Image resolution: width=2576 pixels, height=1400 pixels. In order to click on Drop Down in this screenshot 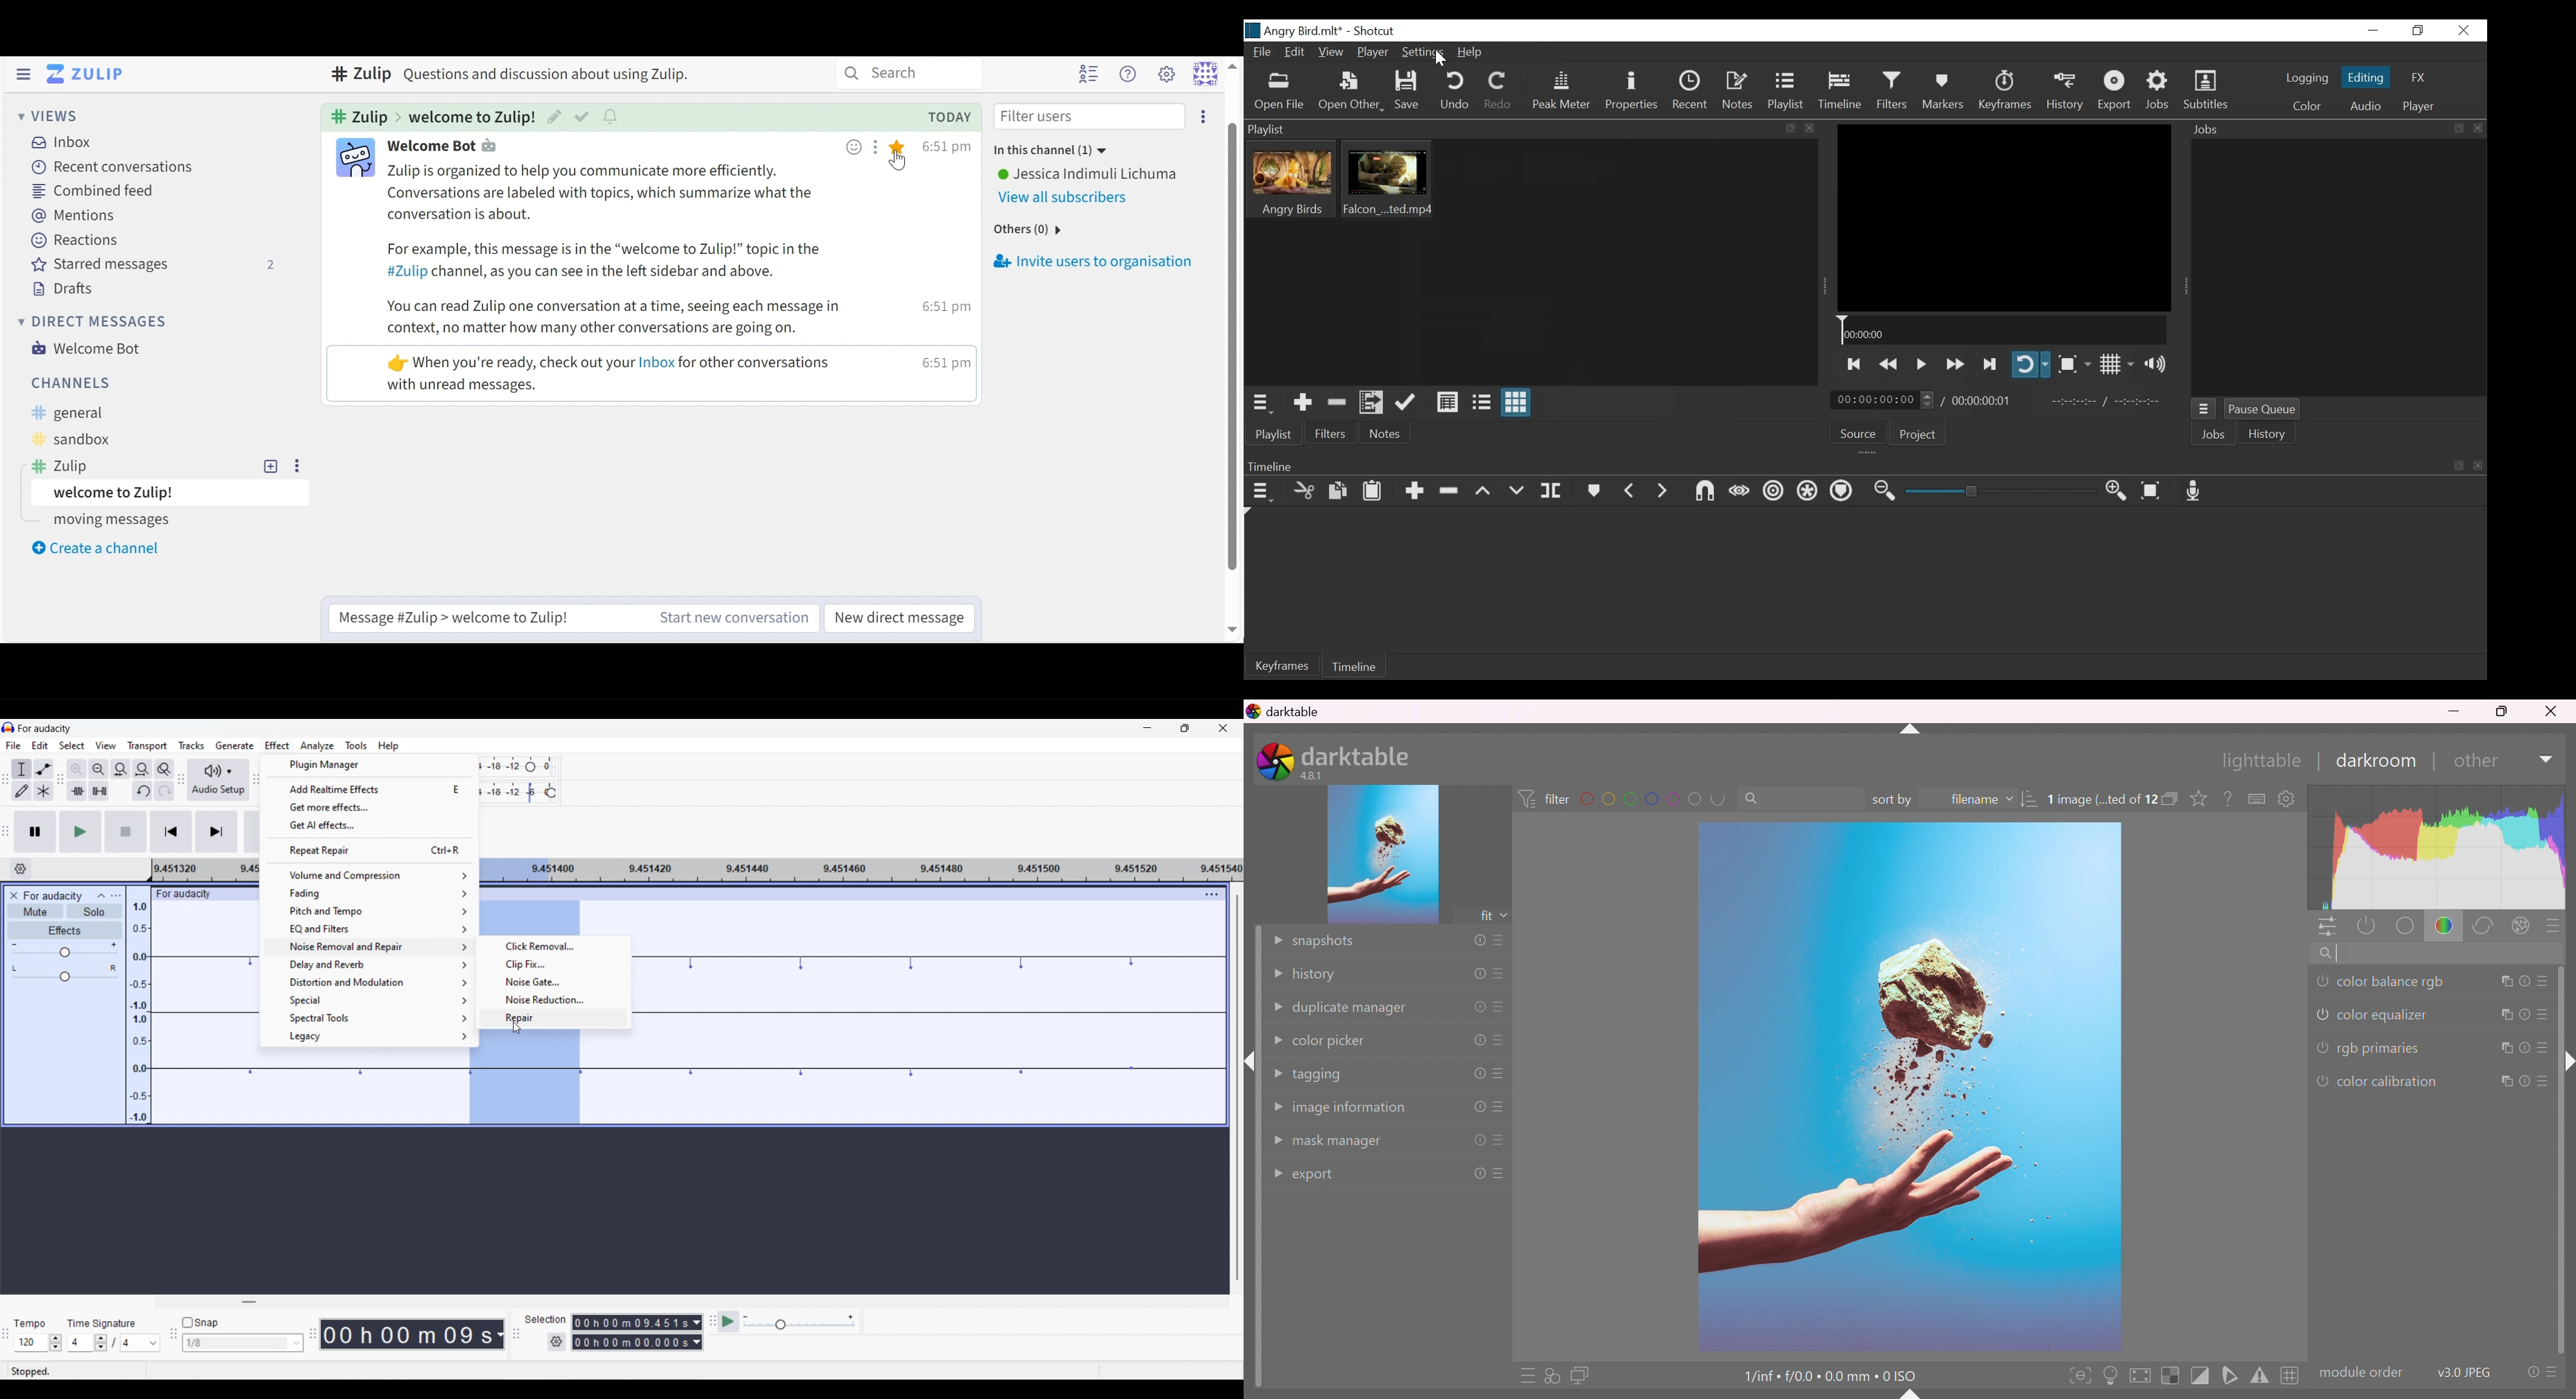, I will do `click(1275, 1041)`.